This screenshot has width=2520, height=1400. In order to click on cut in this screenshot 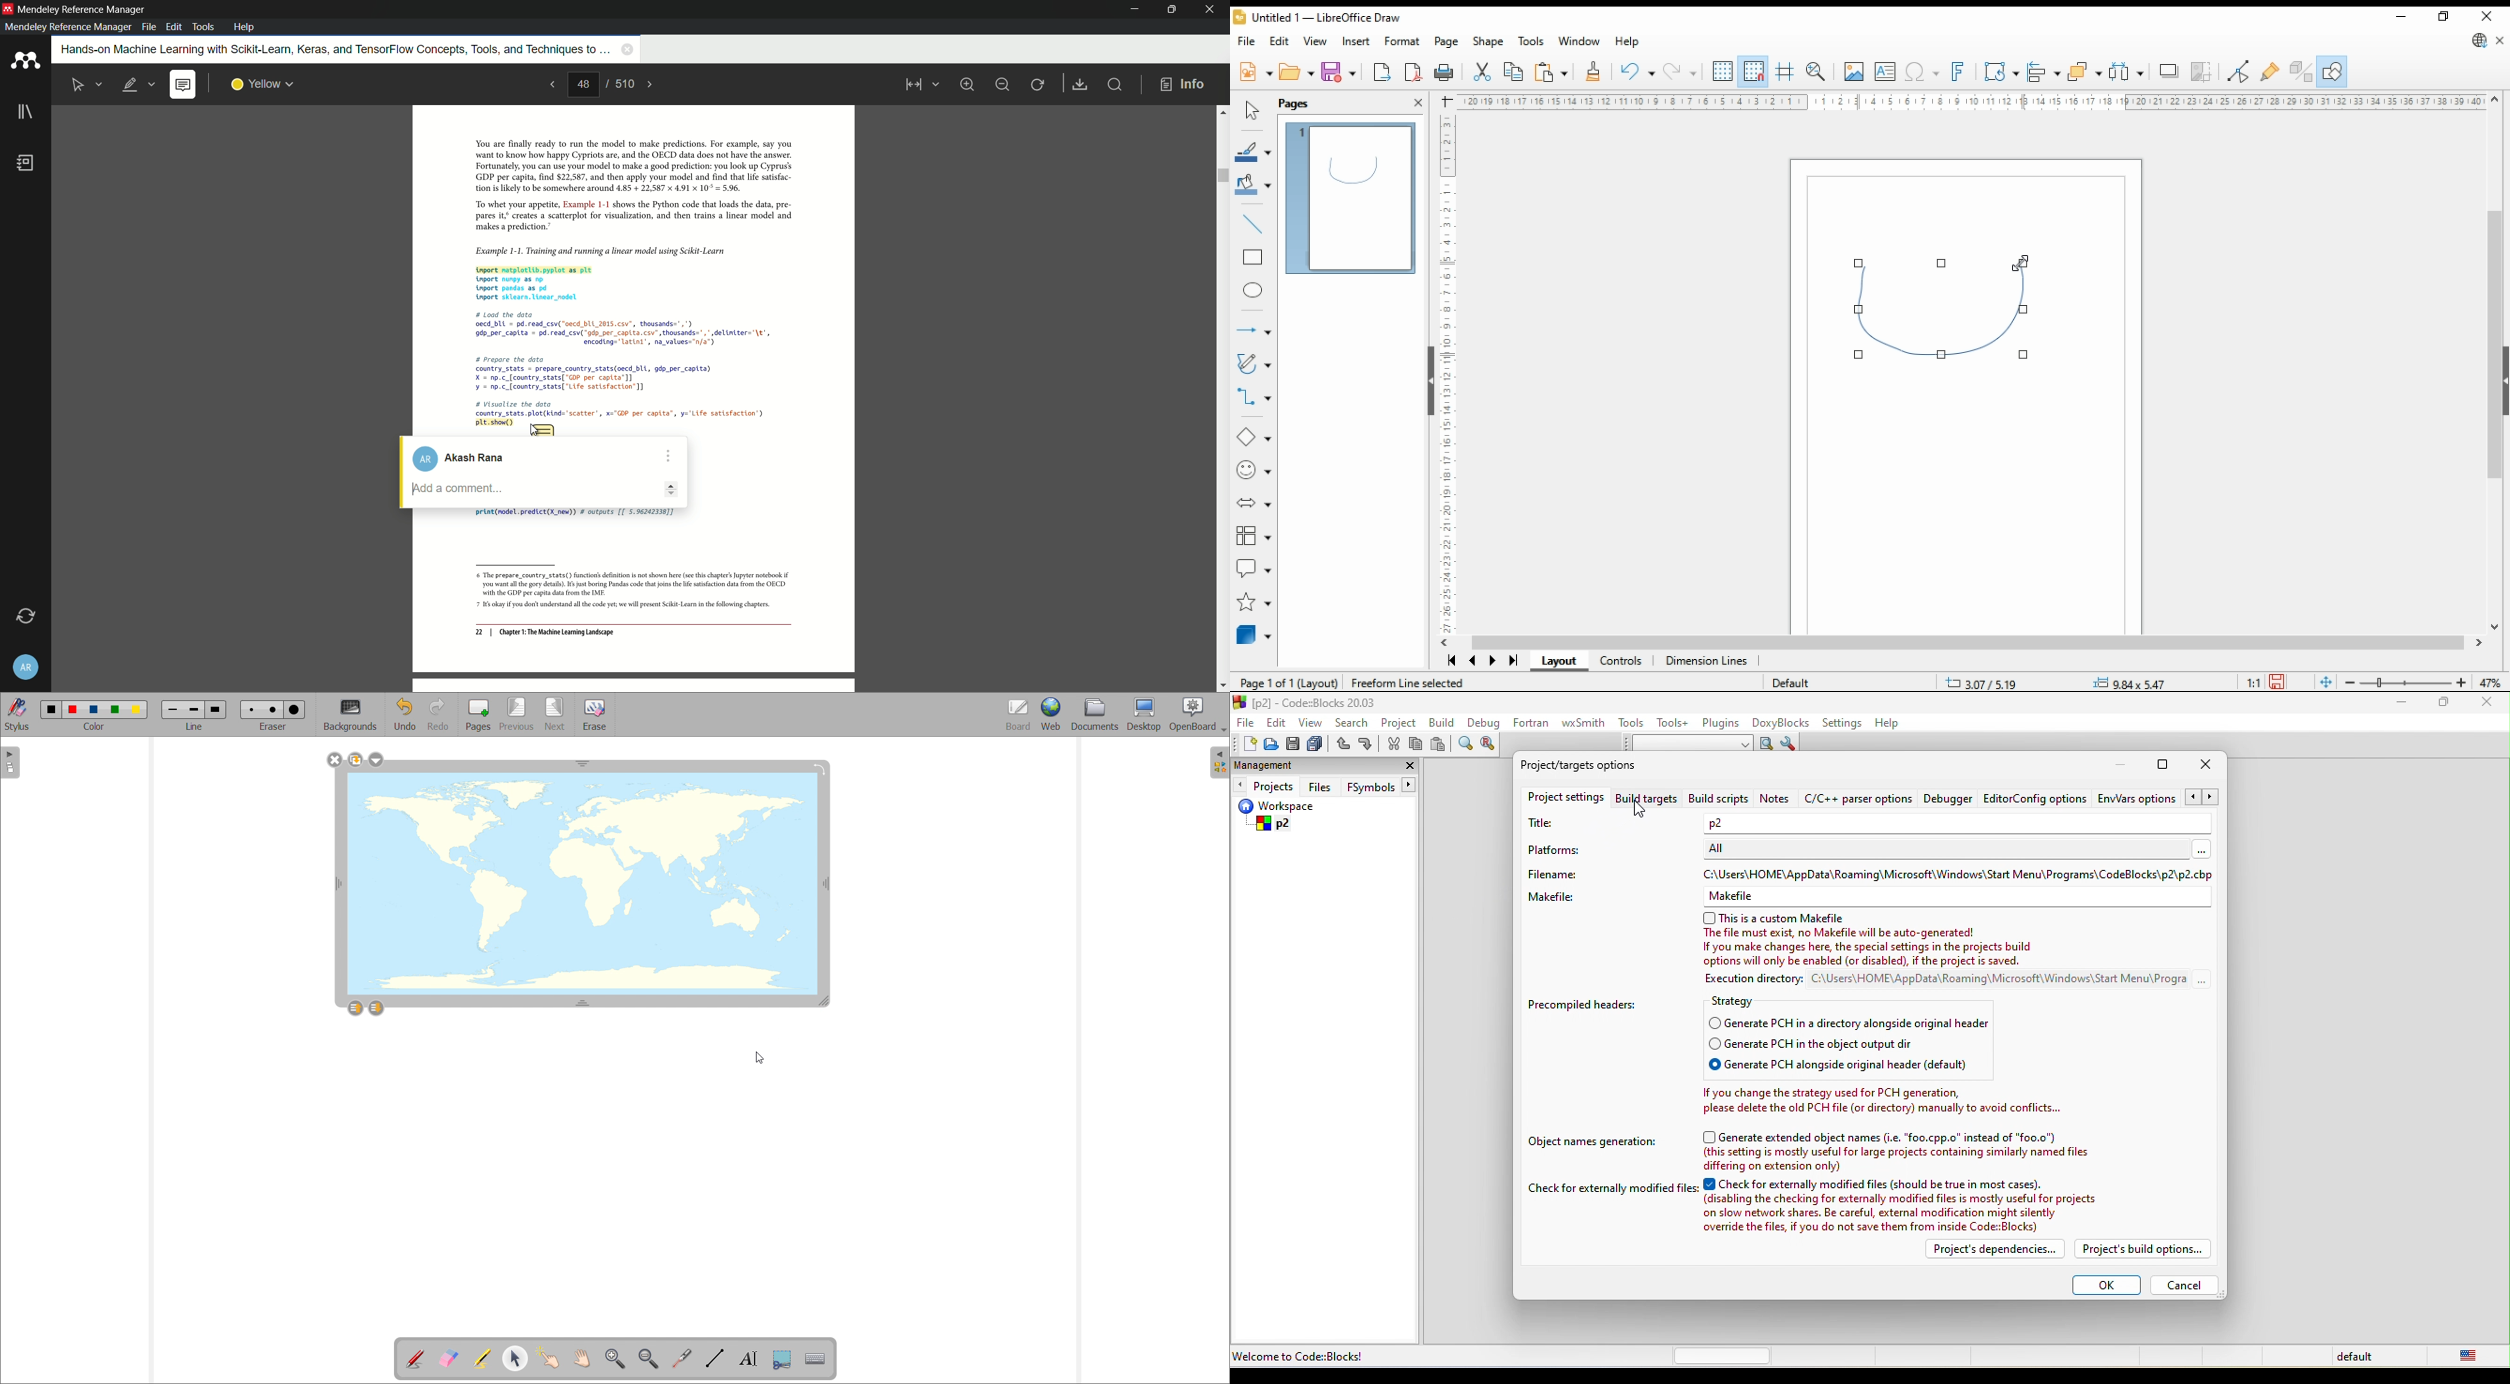, I will do `click(1394, 746)`.